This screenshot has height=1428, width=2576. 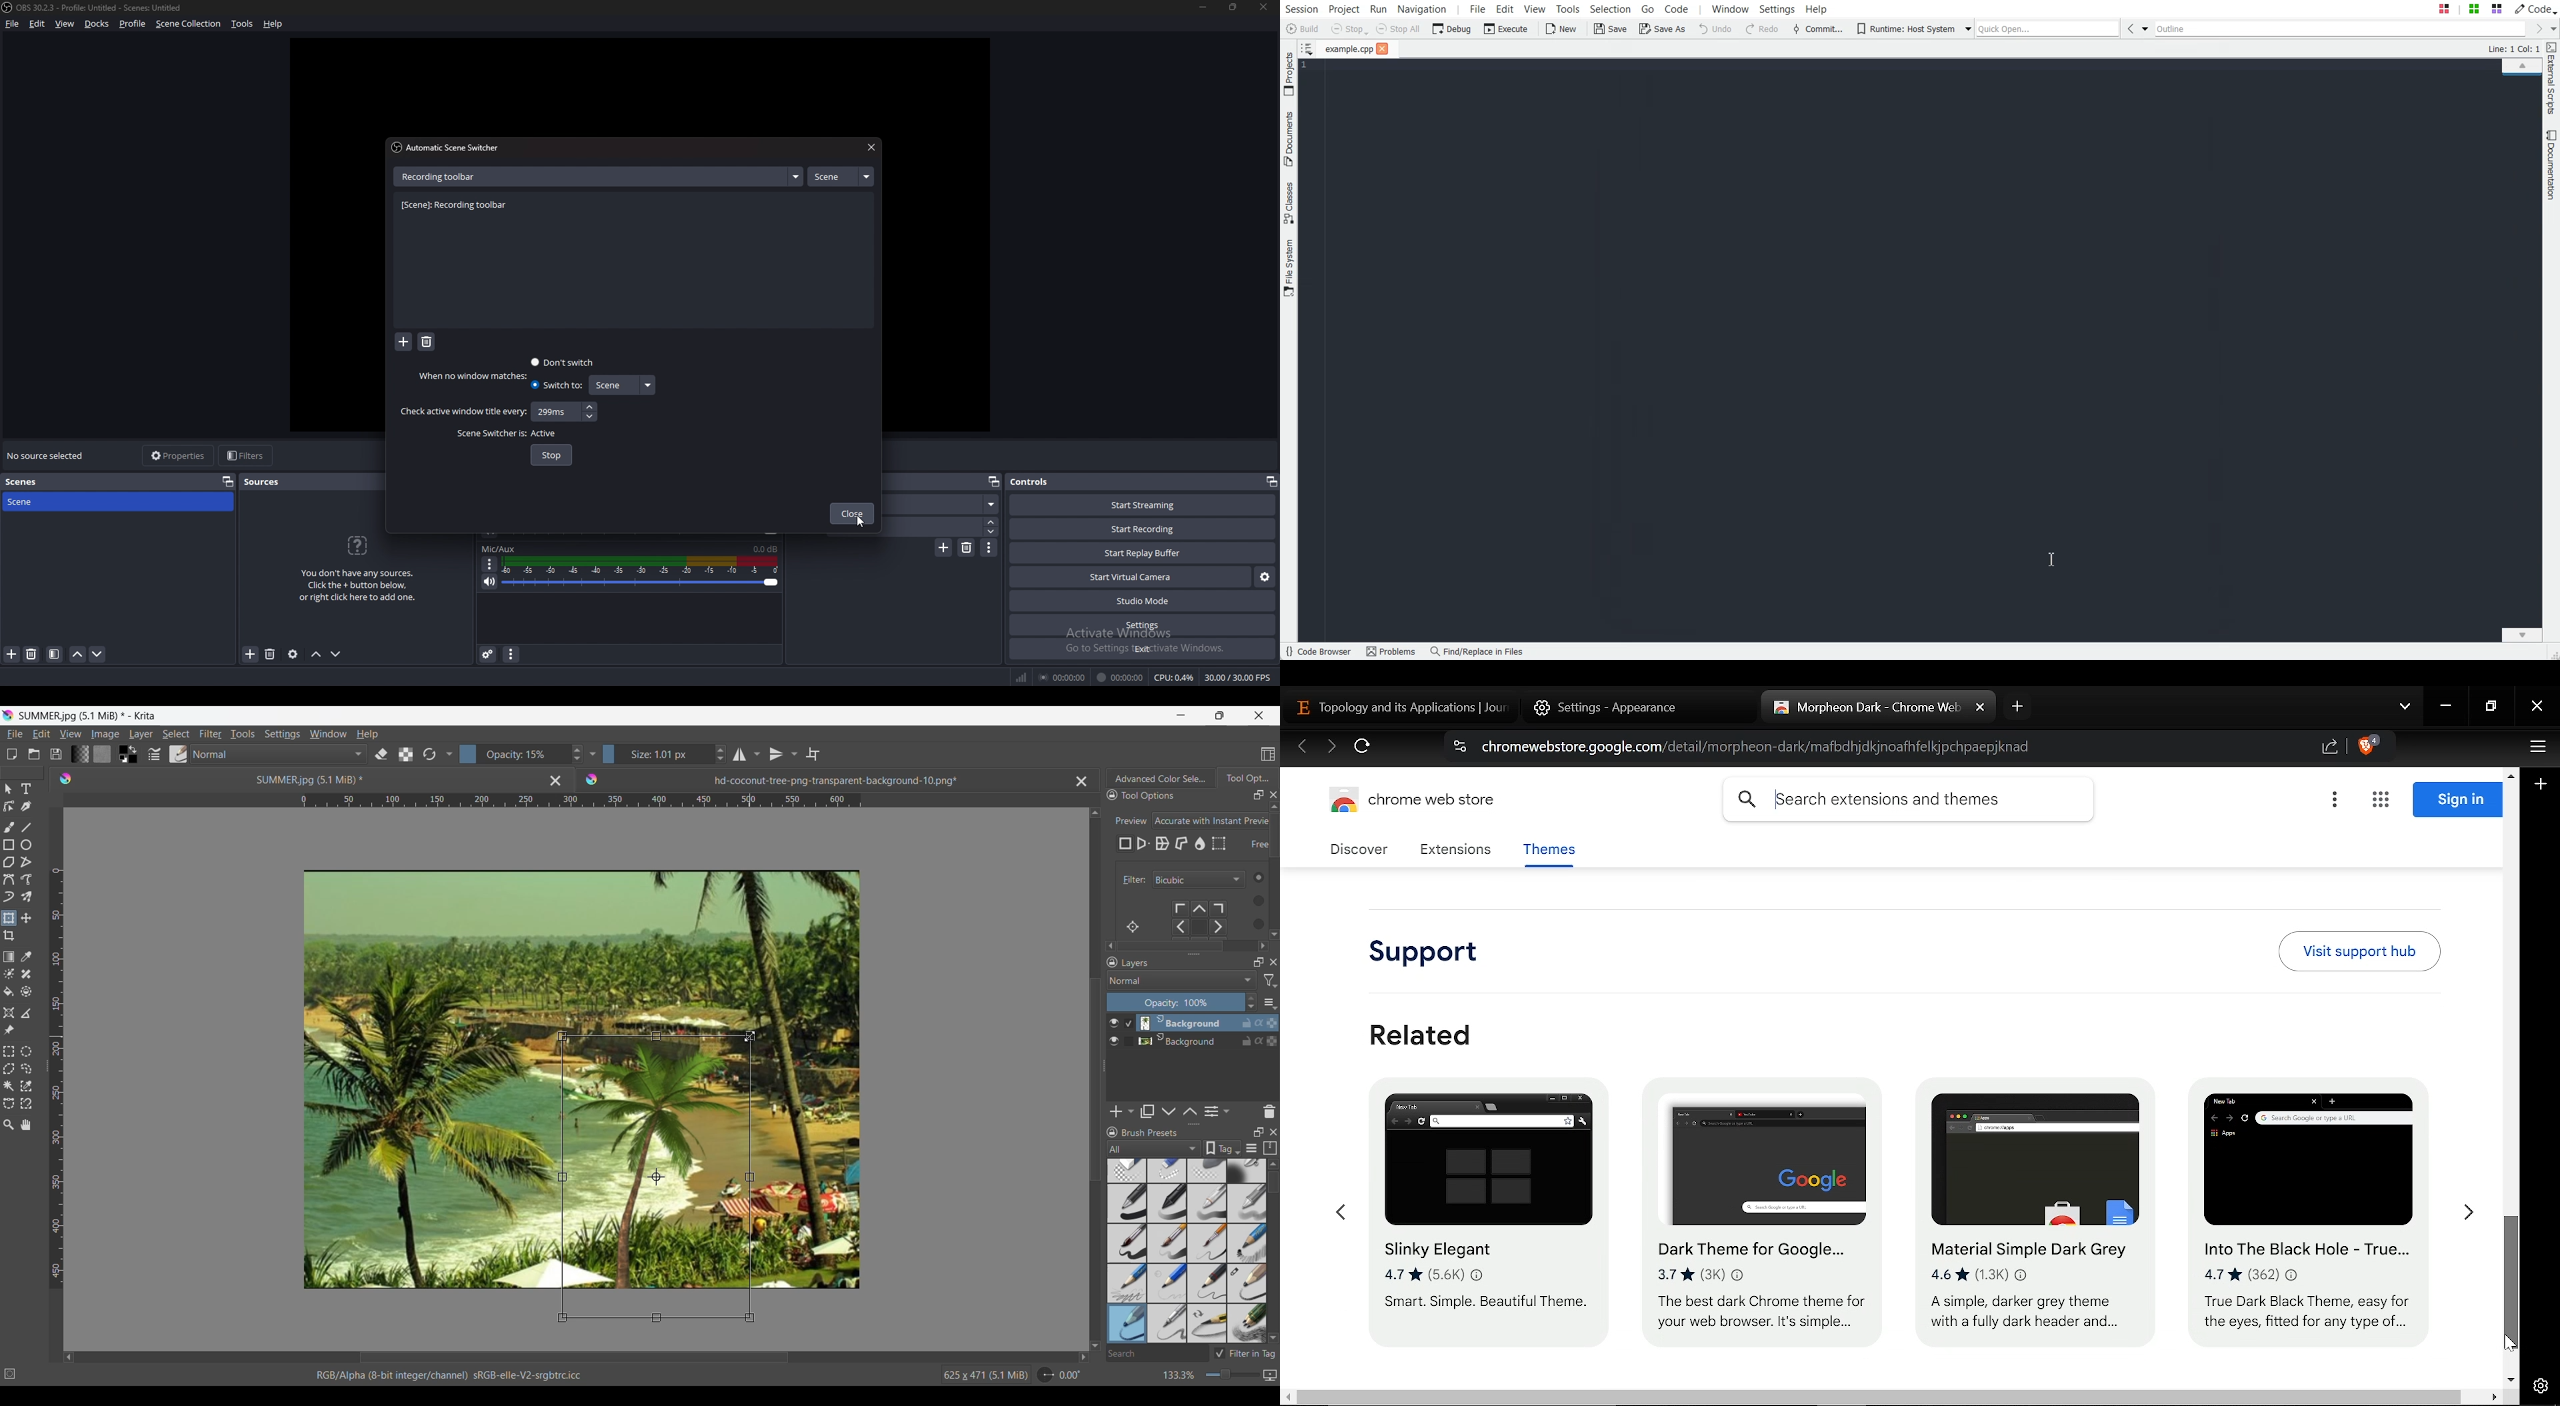 What do you see at coordinates (993, 483) in the screenshot?
I see `pop out` at bounding box center [993, 483].